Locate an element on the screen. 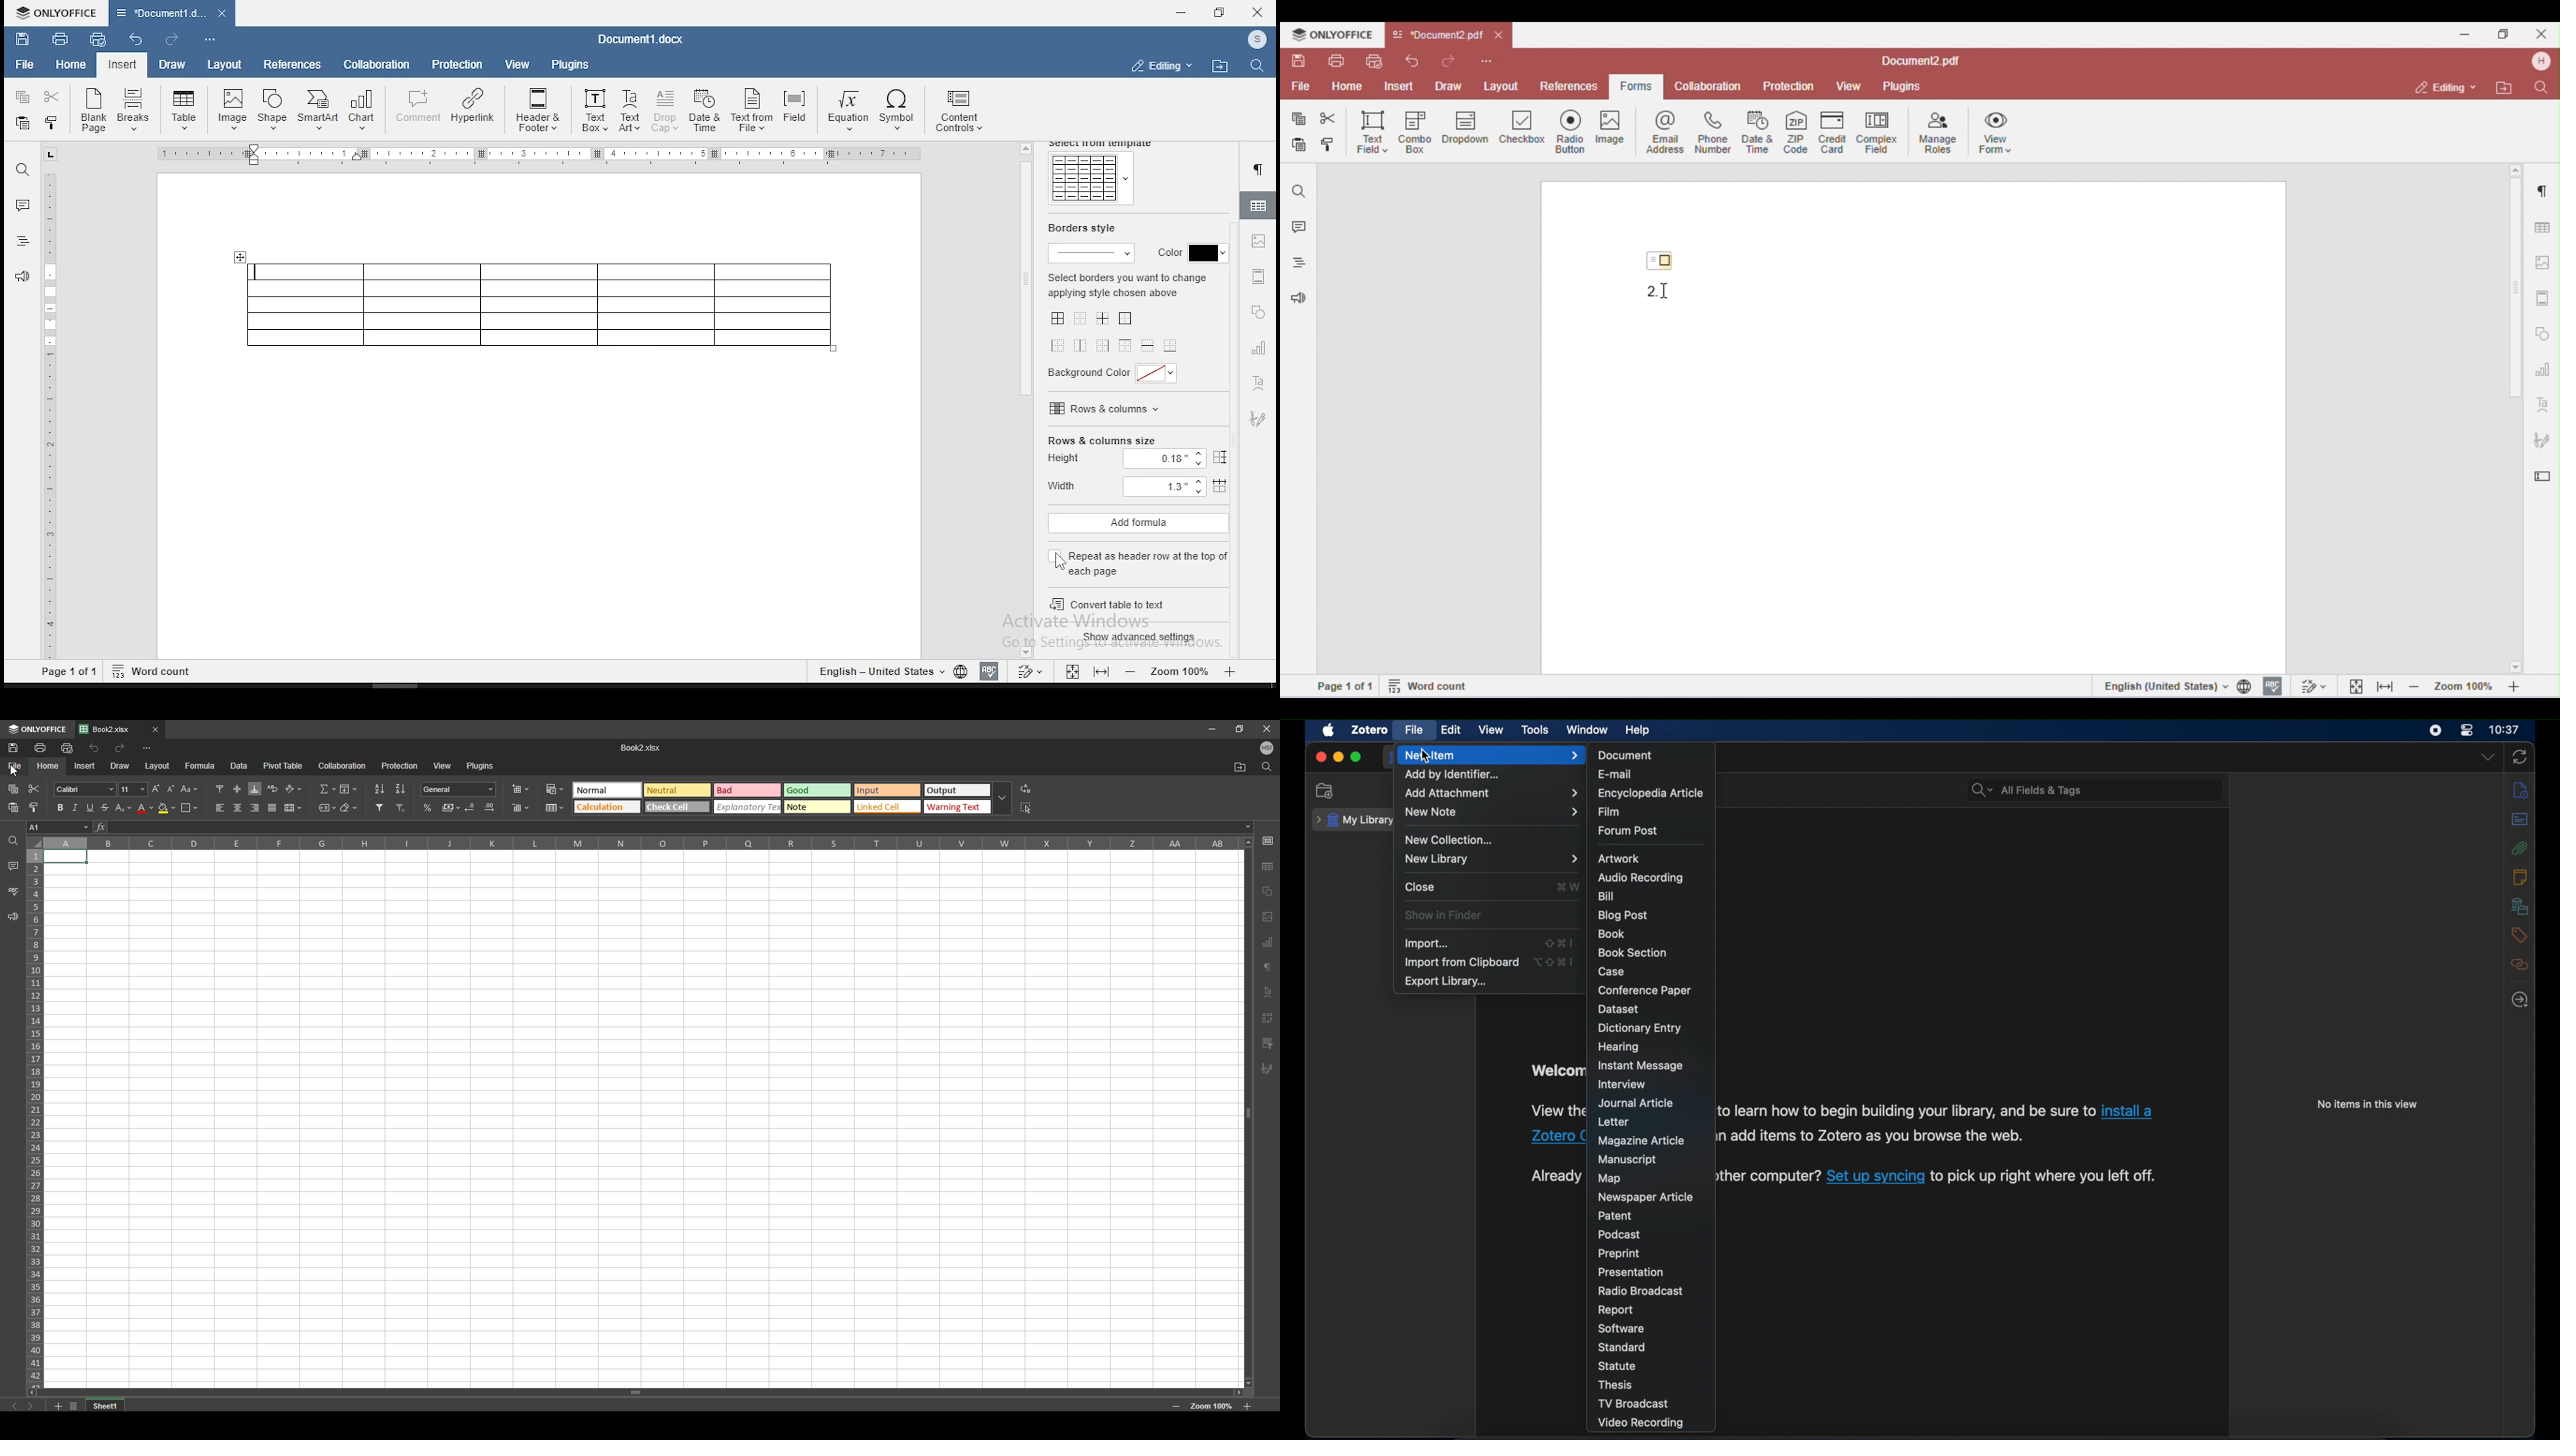 The image size is (2576, 1456). zotero is located at coordinates (1371, 730).